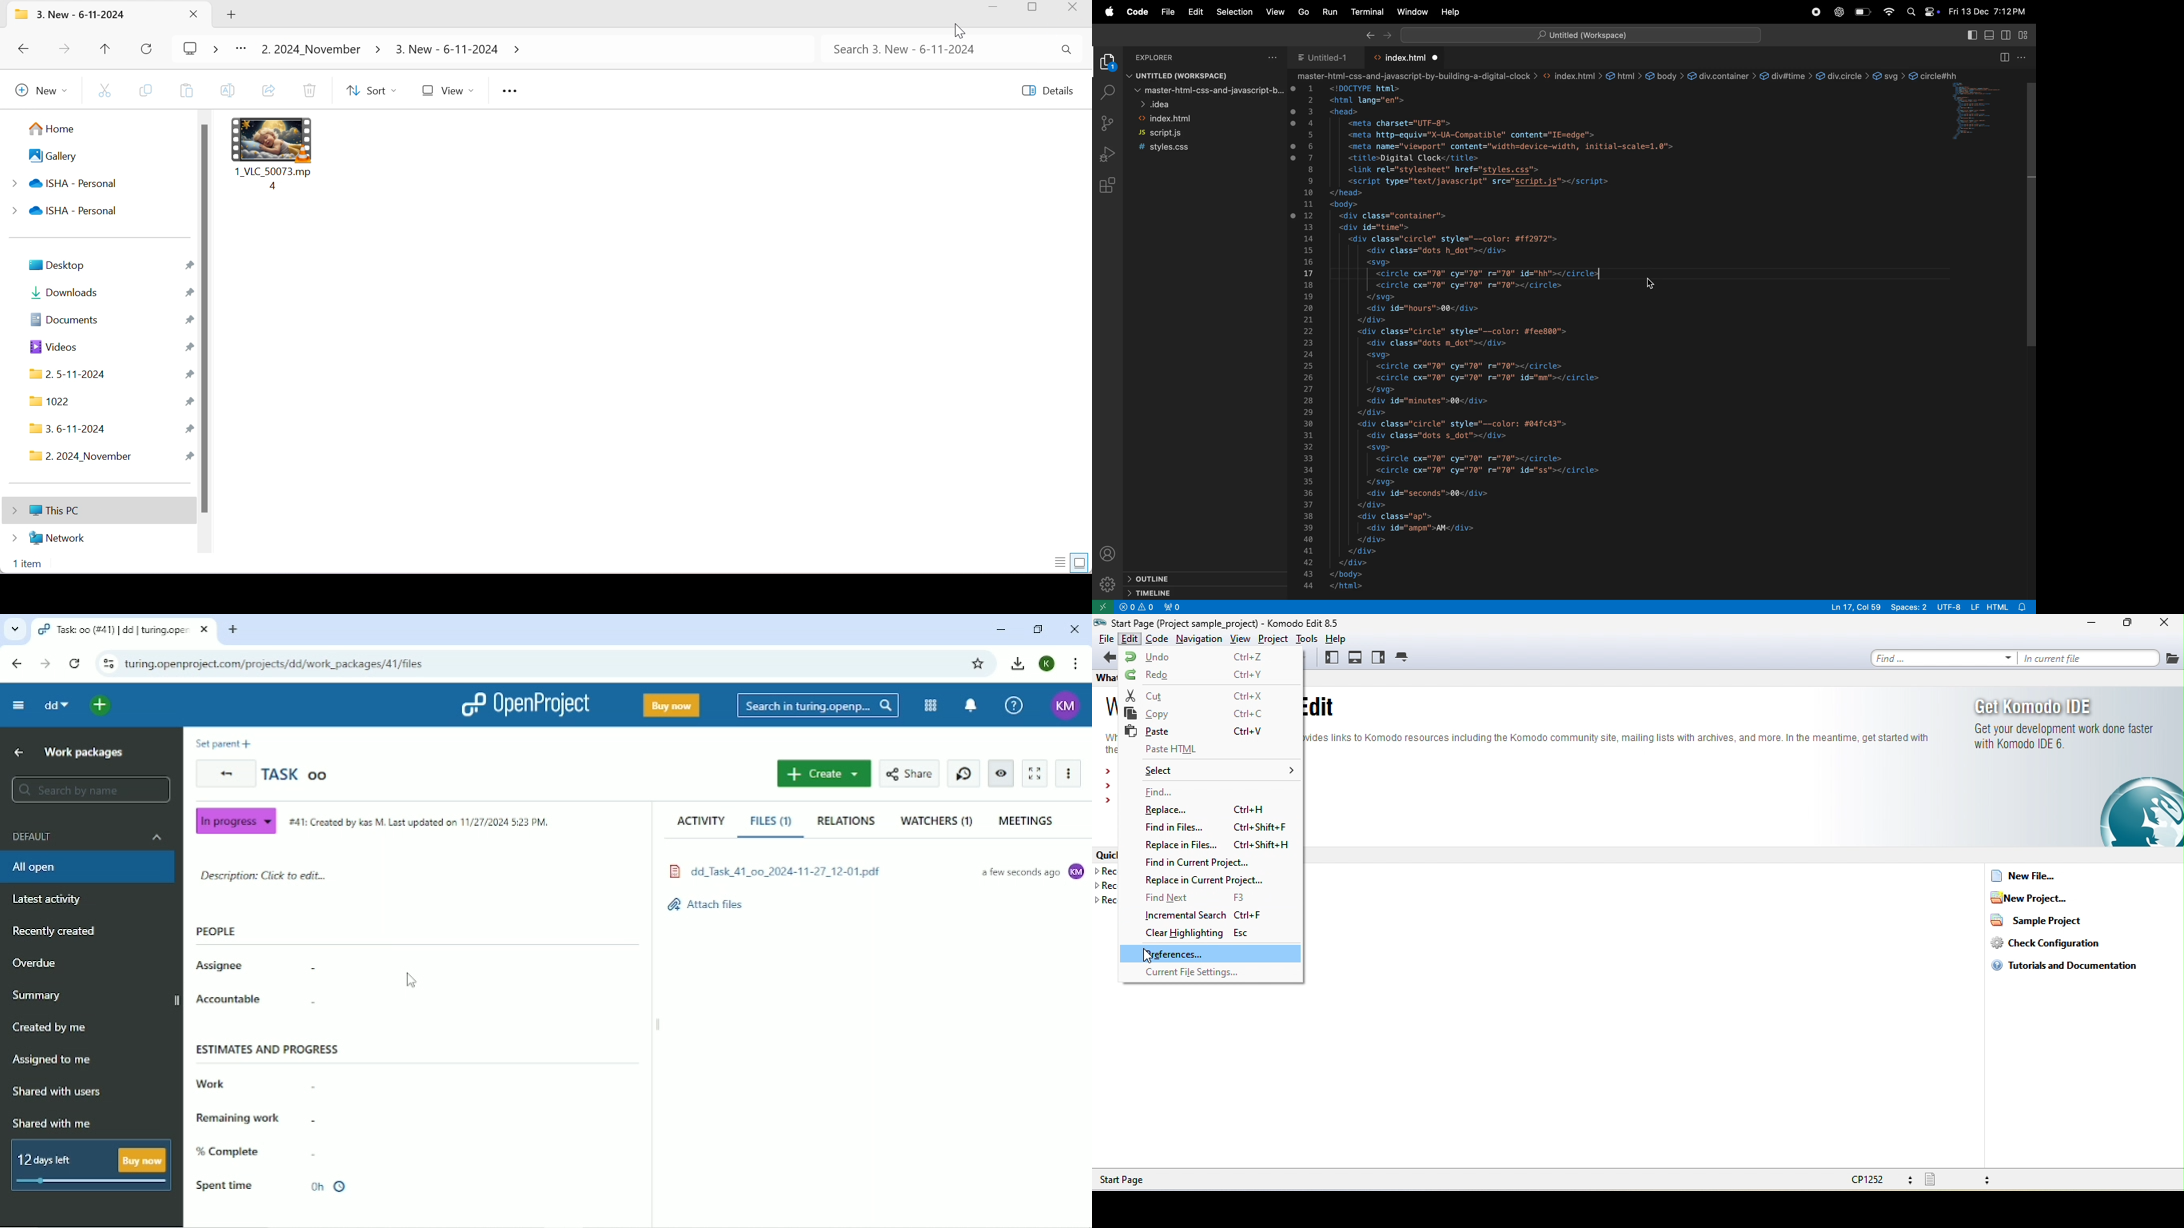 The height and width of the screenshot is (1232, 2184). I want to click on SLUULTTTTL num
<html lang="en">
<head>
<meta charset="UTF-8">
<meta http-equiv="X-UA-Compatible" content="IE=edge">
<meta name="viewport" content="width=device-width, initial-scale=1.0">
<title>Digital Clock</title>
<link rel="stylesheet" href="styles.css">
<script type="text/javascript" src="script.js"></script>
</head>
<body>
<div class="container">
<div id="time">
<div class="circle" style="--color: #ff2972">
<div class="dots h_dot"></div>
<svg>
<circle cx="70" cy="70" r="70" id="hh"></circle> N
<circle cx="70" cy="70" r="70"></circle>
</svg>
<div id="hours">00</div>
</div>
<div class="circle" style="--color: #fee800">
<div class="dots m_dot"></div>
<svg>
<circle cx="70" cy="70" r="70"></circle>
<circle cx="70" cy="70" r="70" id="mm"></circle>
</svg>
<div id="minutes">00</div>
</div>
<div class="circle" style="--color: #04fc43">
<div class="dots s_dot"></div>
<svg>
<circle cx="70" cy="70" r="70"></circle>
<circle cx="70" cy="70" r="70" id="ss"></circle>
</svg>
<div id="seconds">00</div>
</div>
<div class="ap">
<div id="ampm">AM</div>
</div>
</div>
</div>
</body>
</html>, so click(1513, 338).